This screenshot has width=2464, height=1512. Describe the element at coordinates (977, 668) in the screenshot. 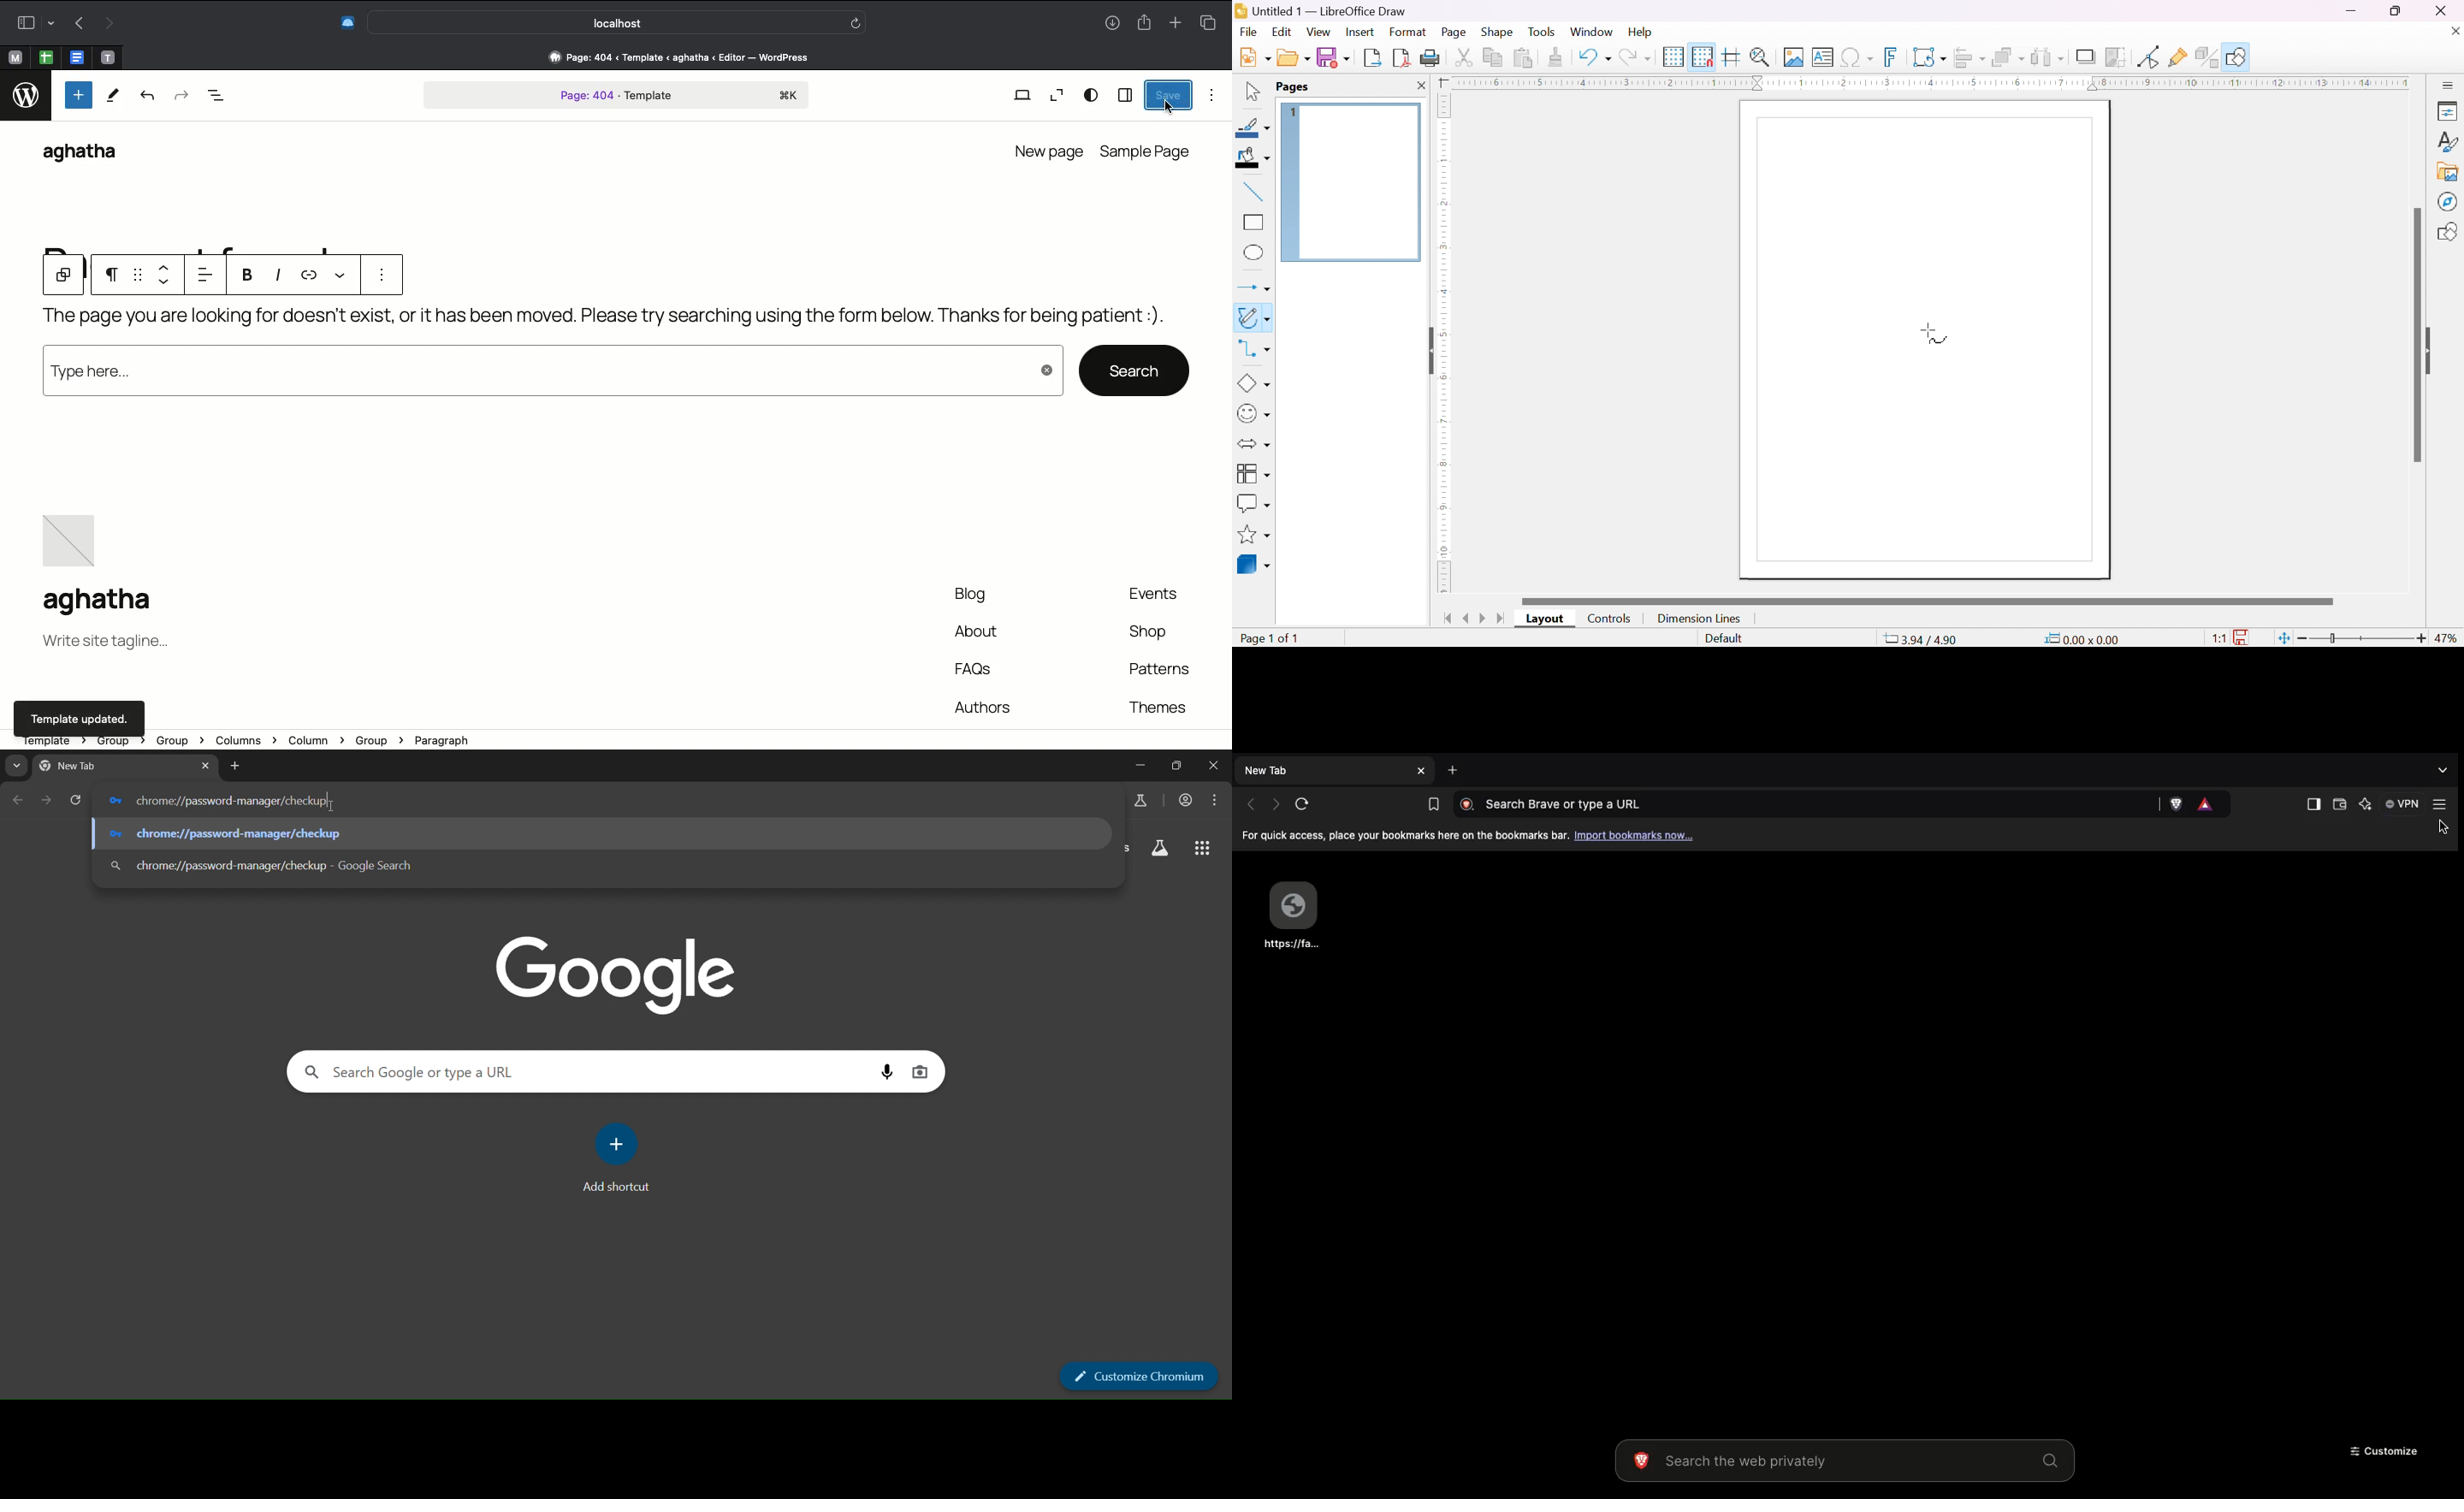

I see `FAQs` at that location.